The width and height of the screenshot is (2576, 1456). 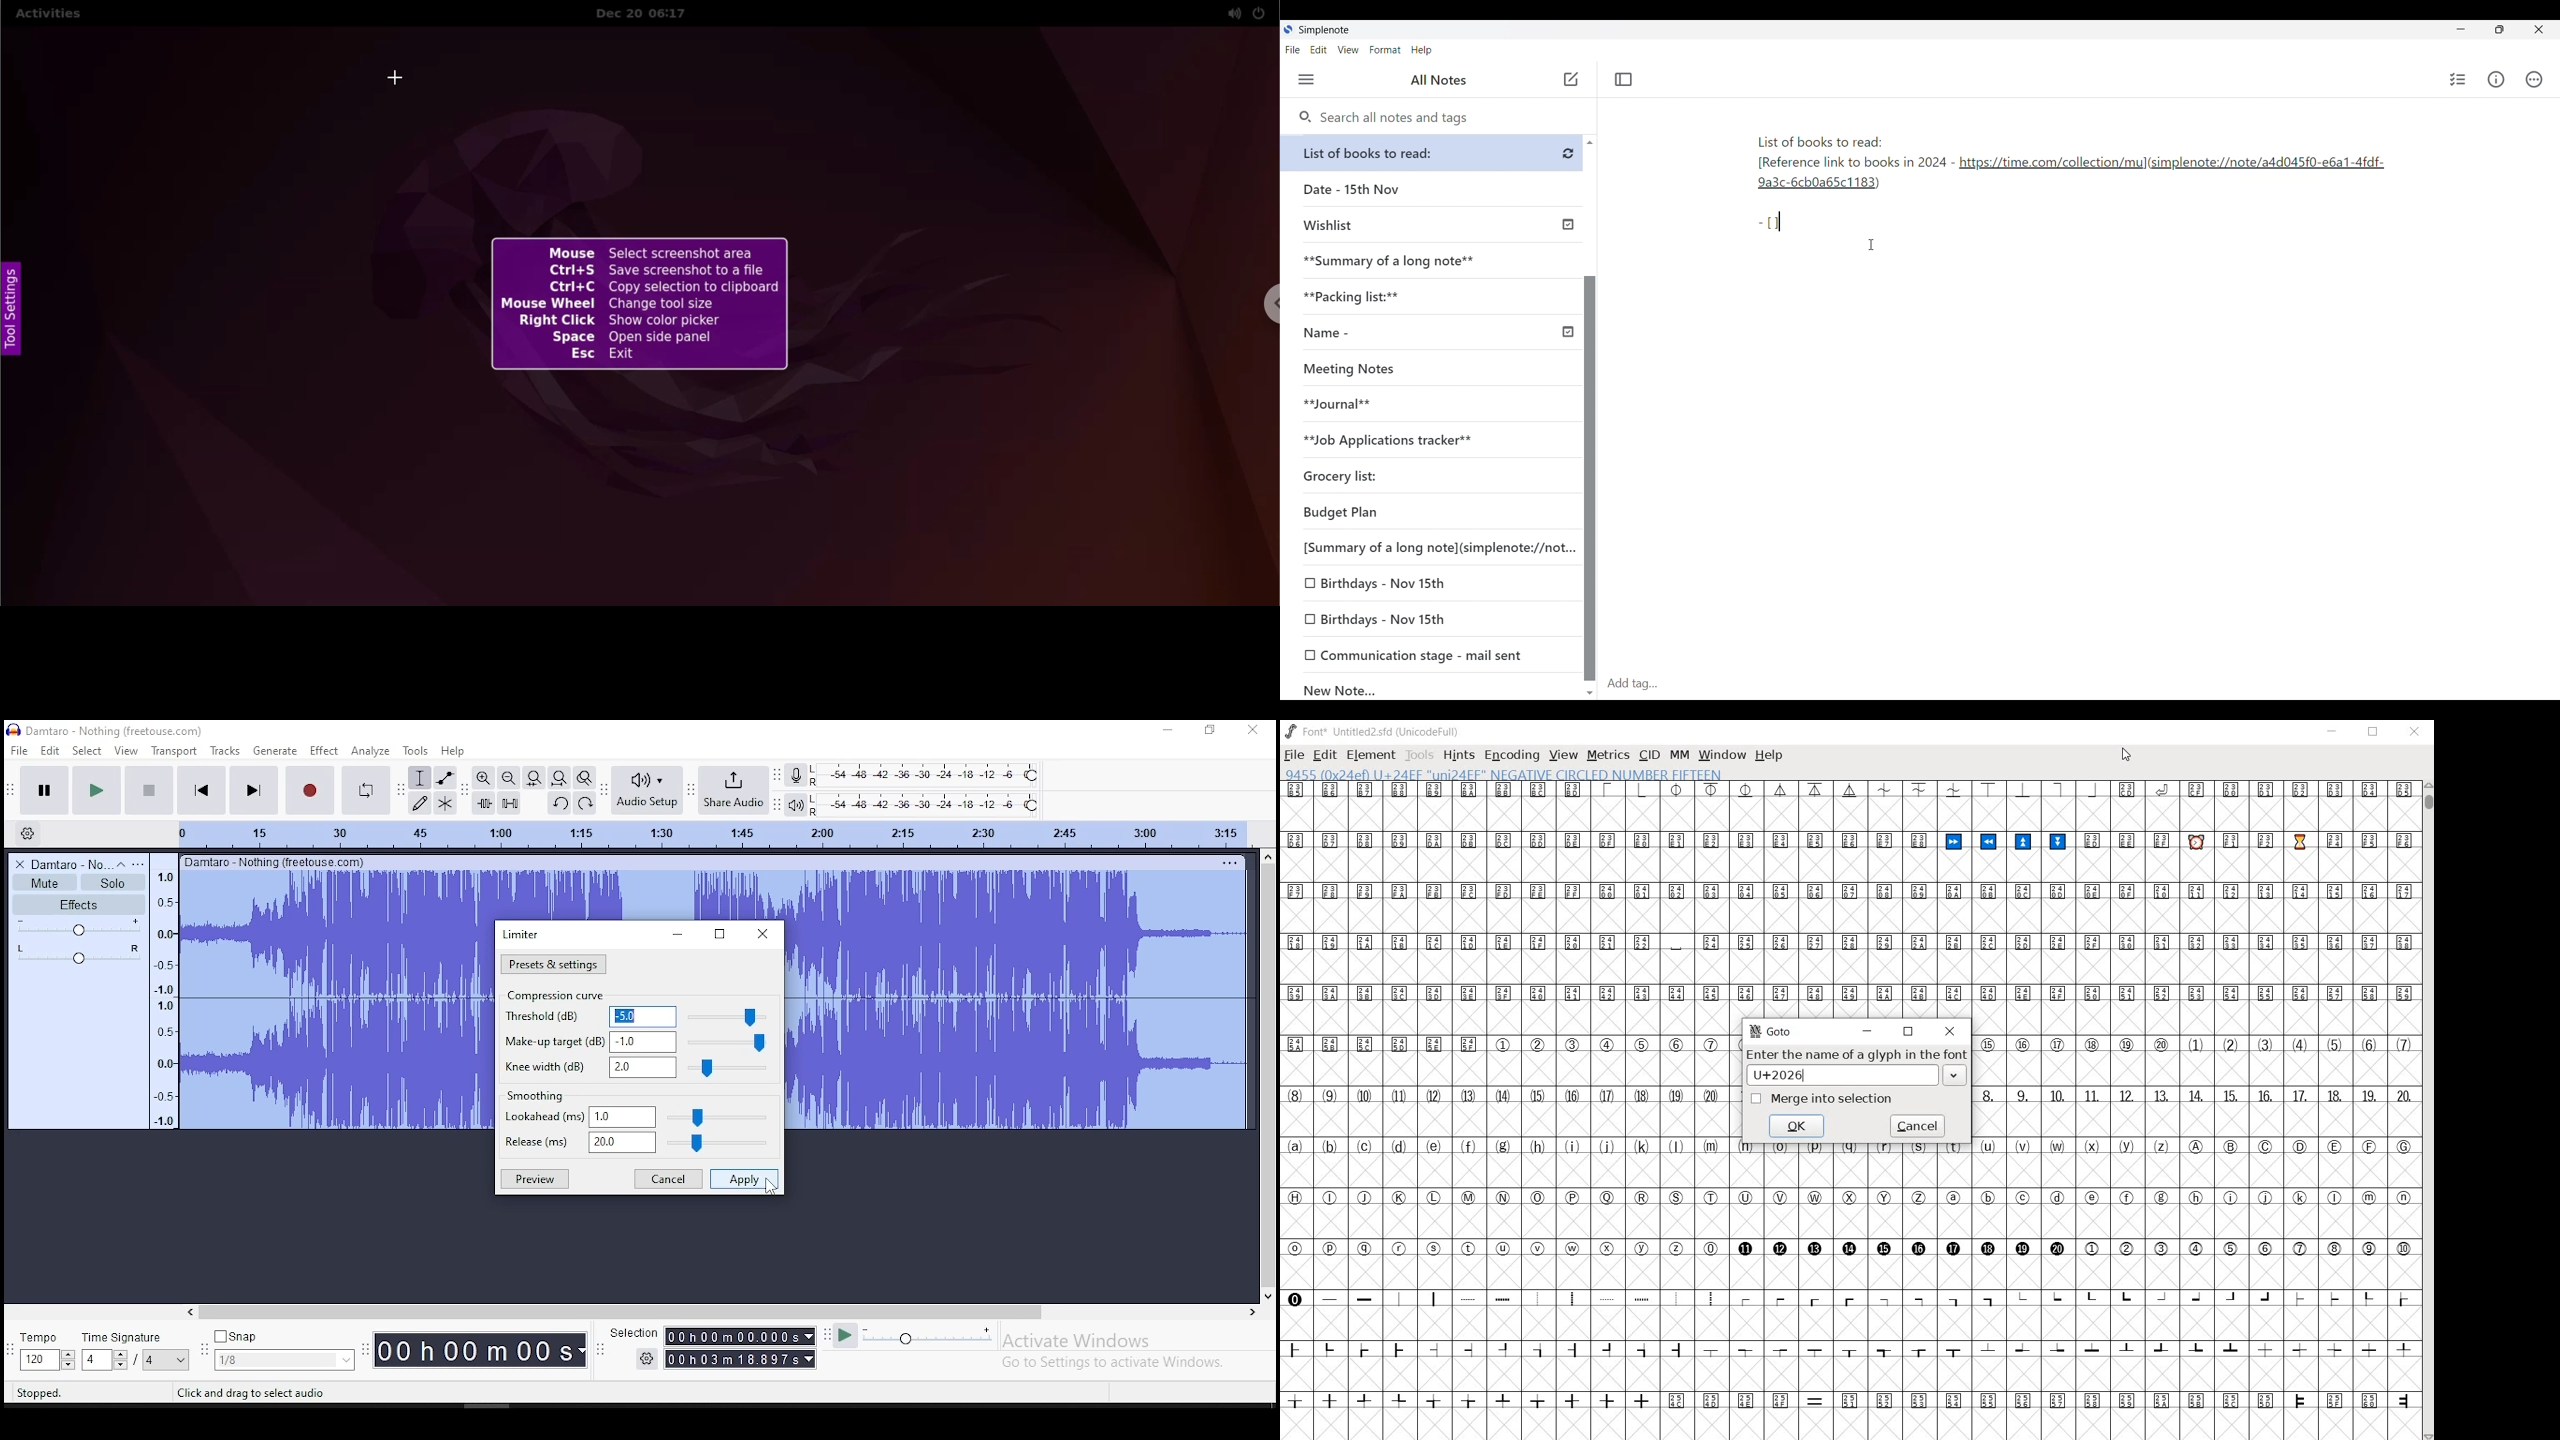 I want to click on List of books to read:
[Reference link to books in 2024 - https://time.com/collection/mul(simplenote:/note/add045f0-e6a1-4fdf-, so click(x=2069, y=165).